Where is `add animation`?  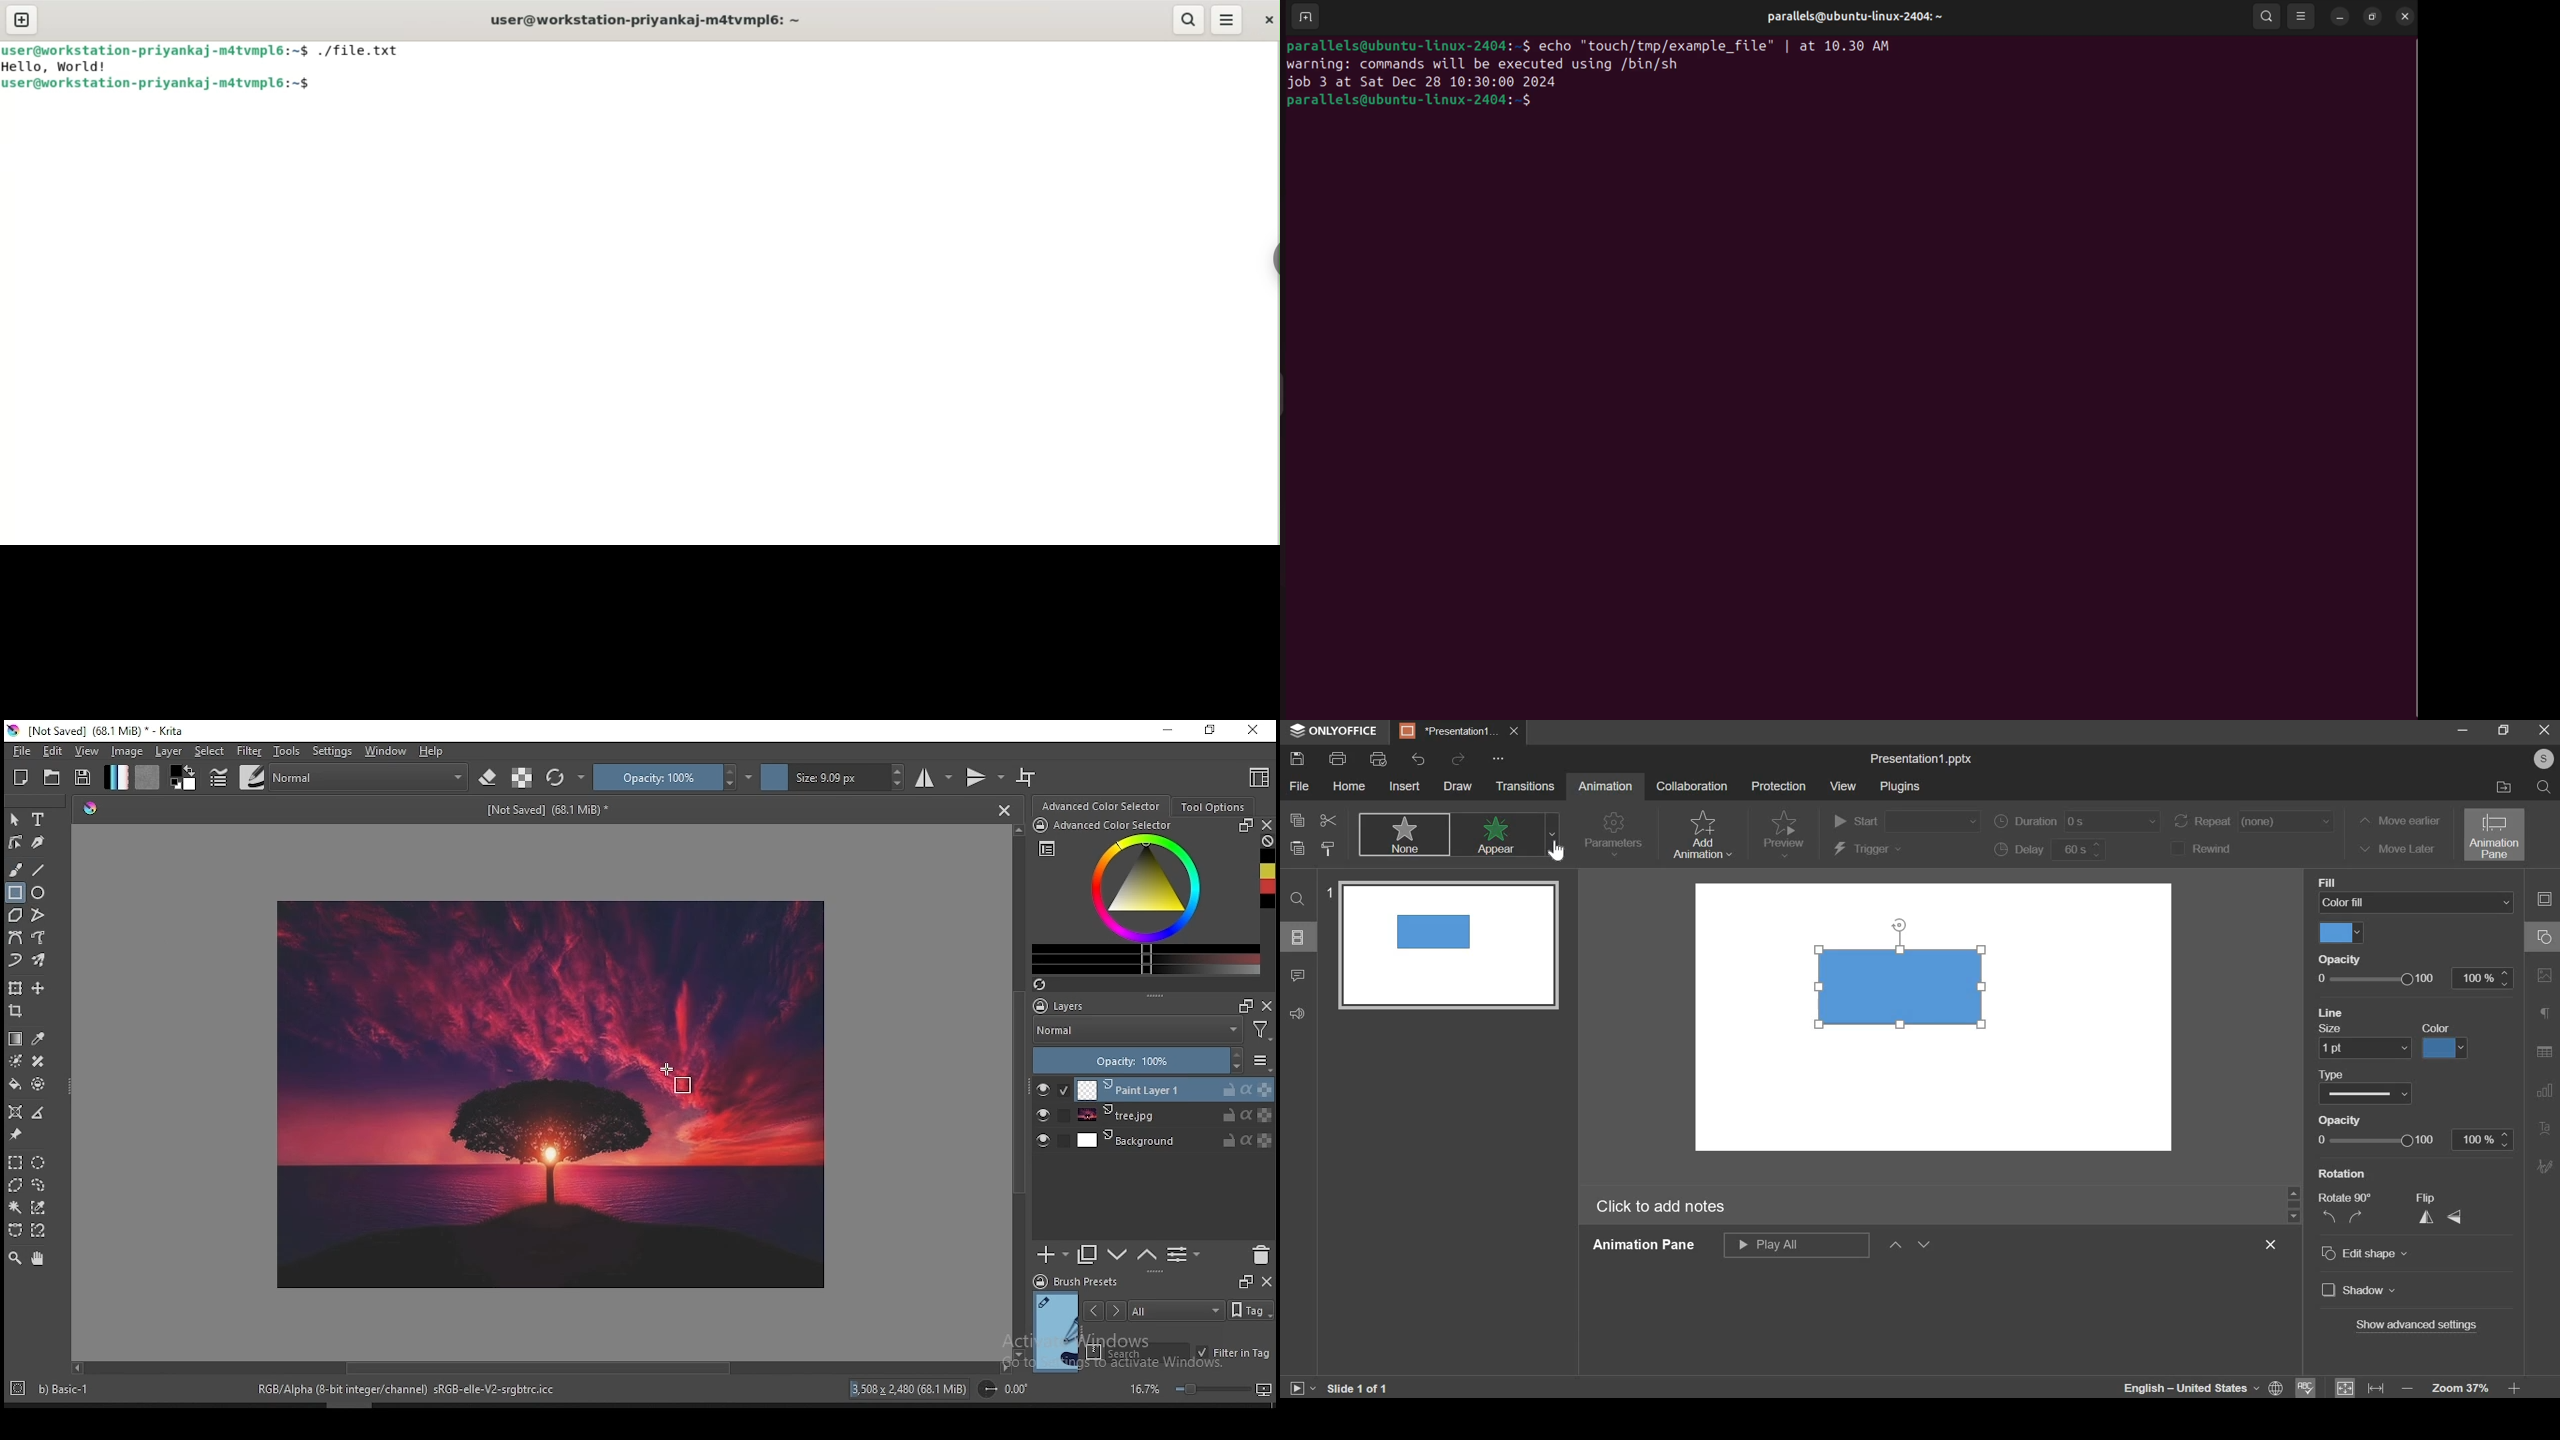
add animation is located at coordinates (1705, 834).